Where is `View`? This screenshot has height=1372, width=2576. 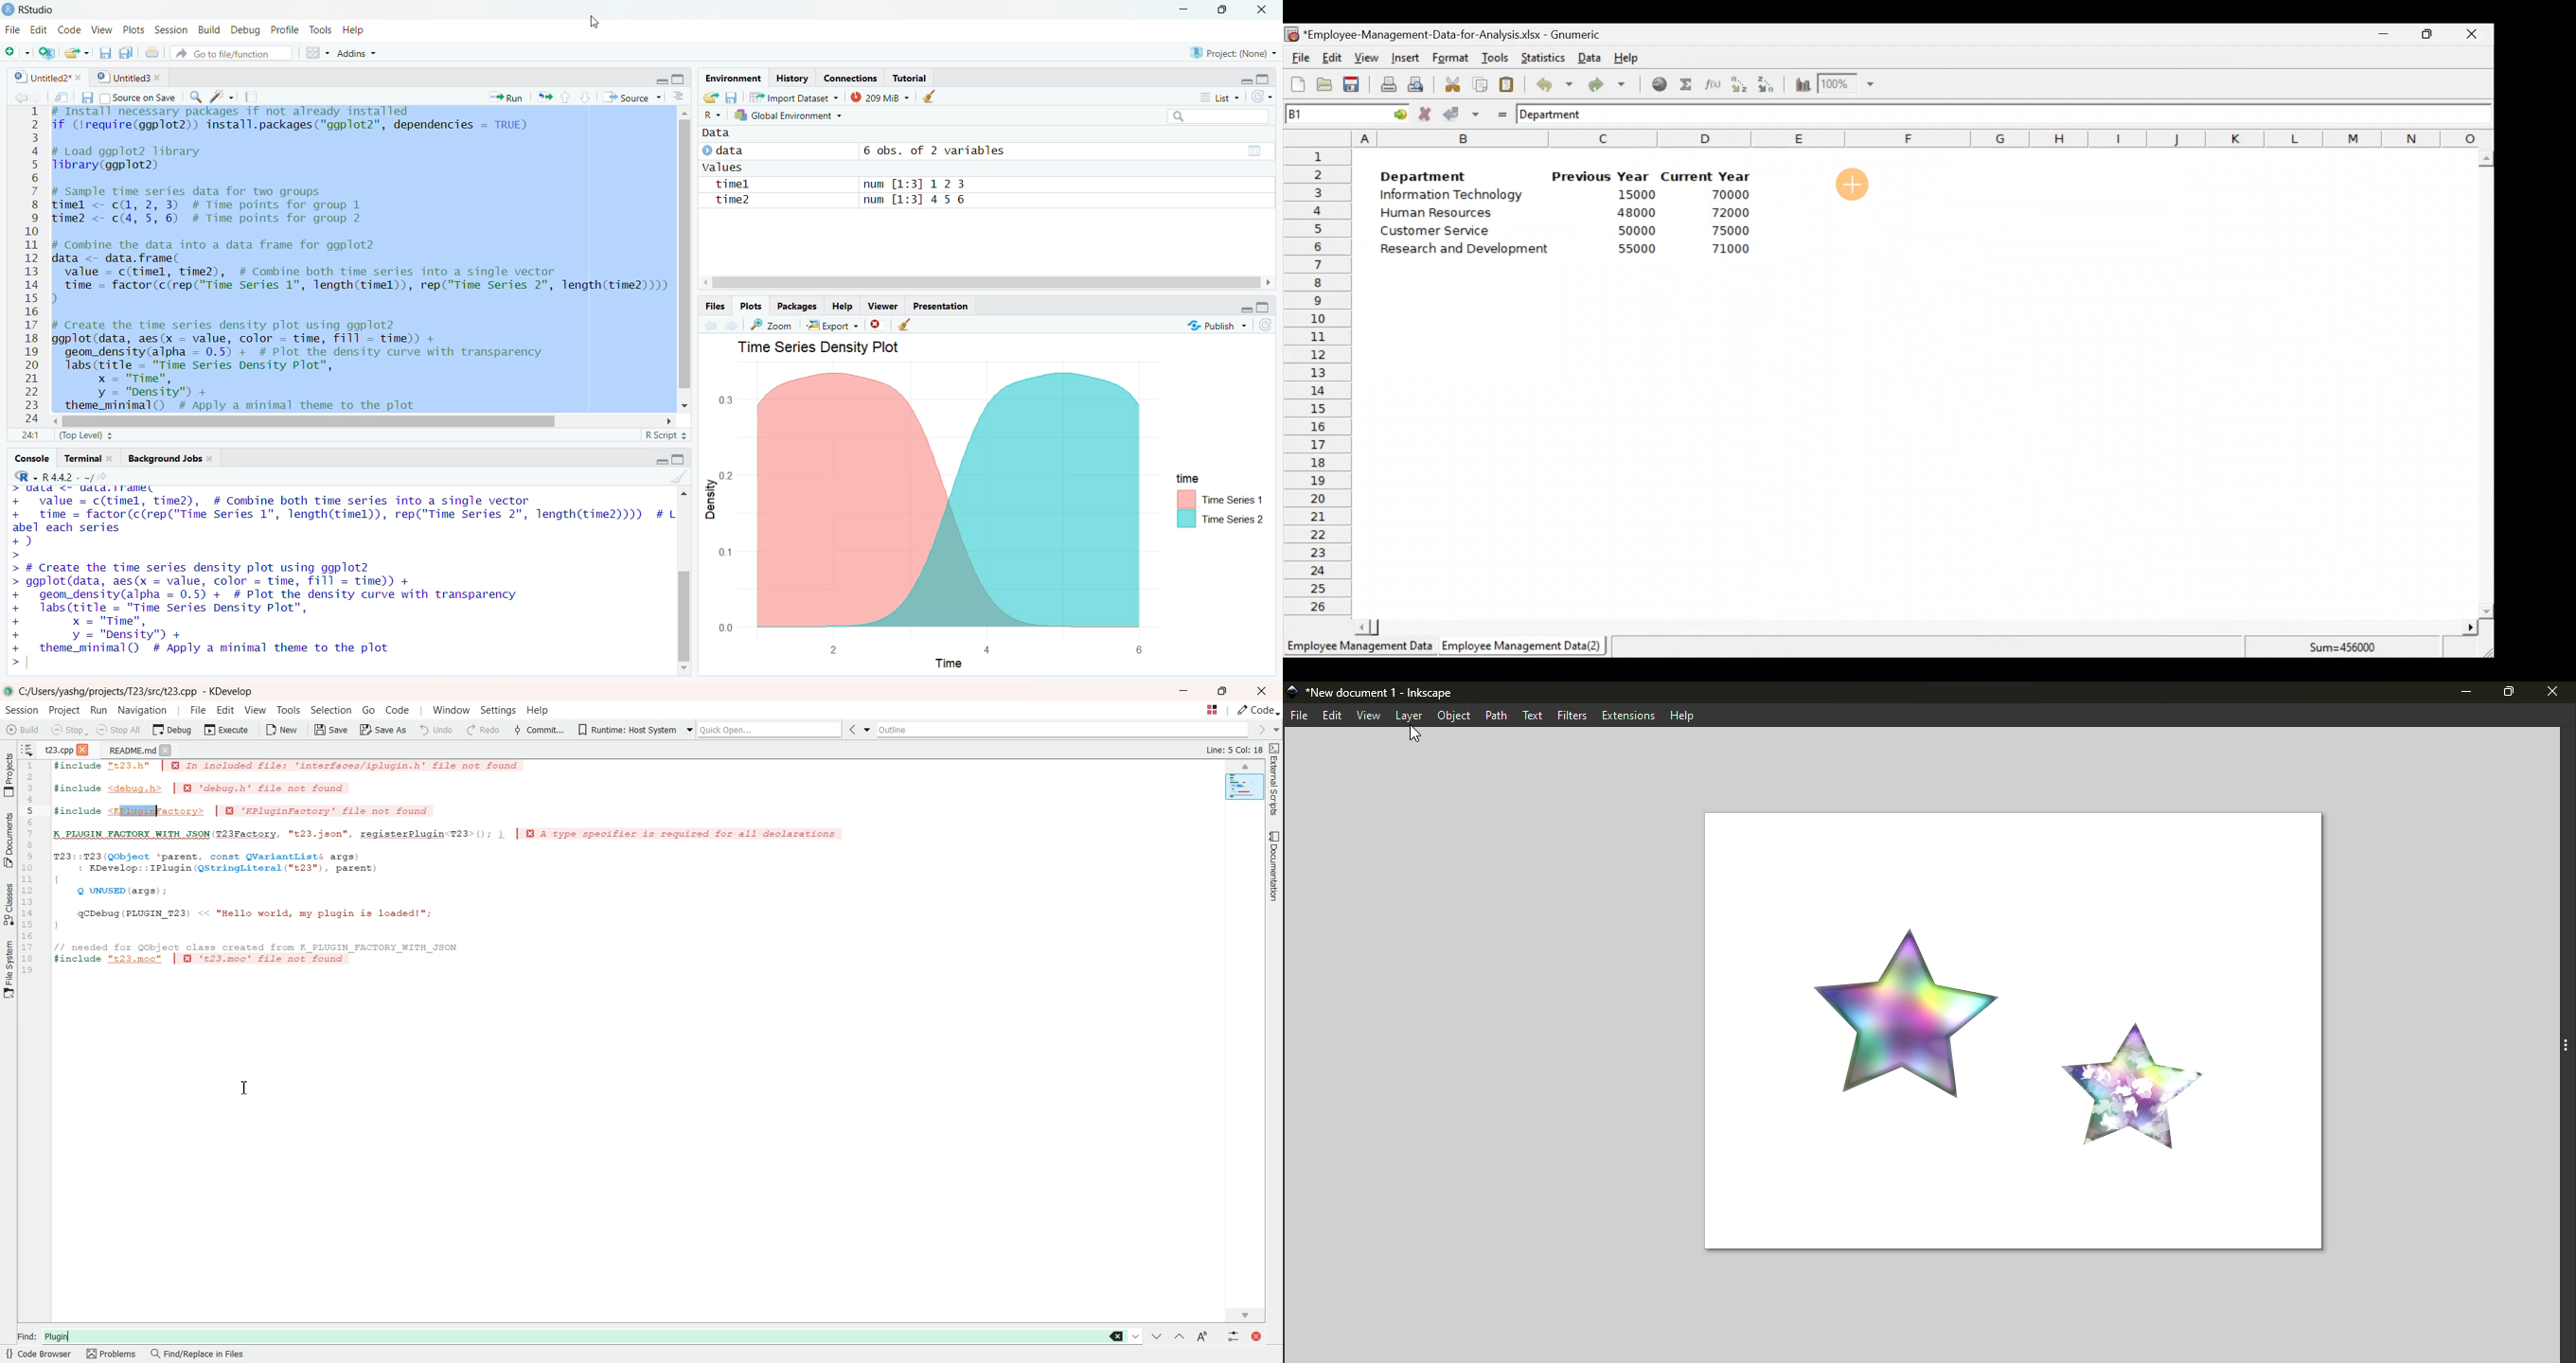
View is located at coordinates (103, 29).